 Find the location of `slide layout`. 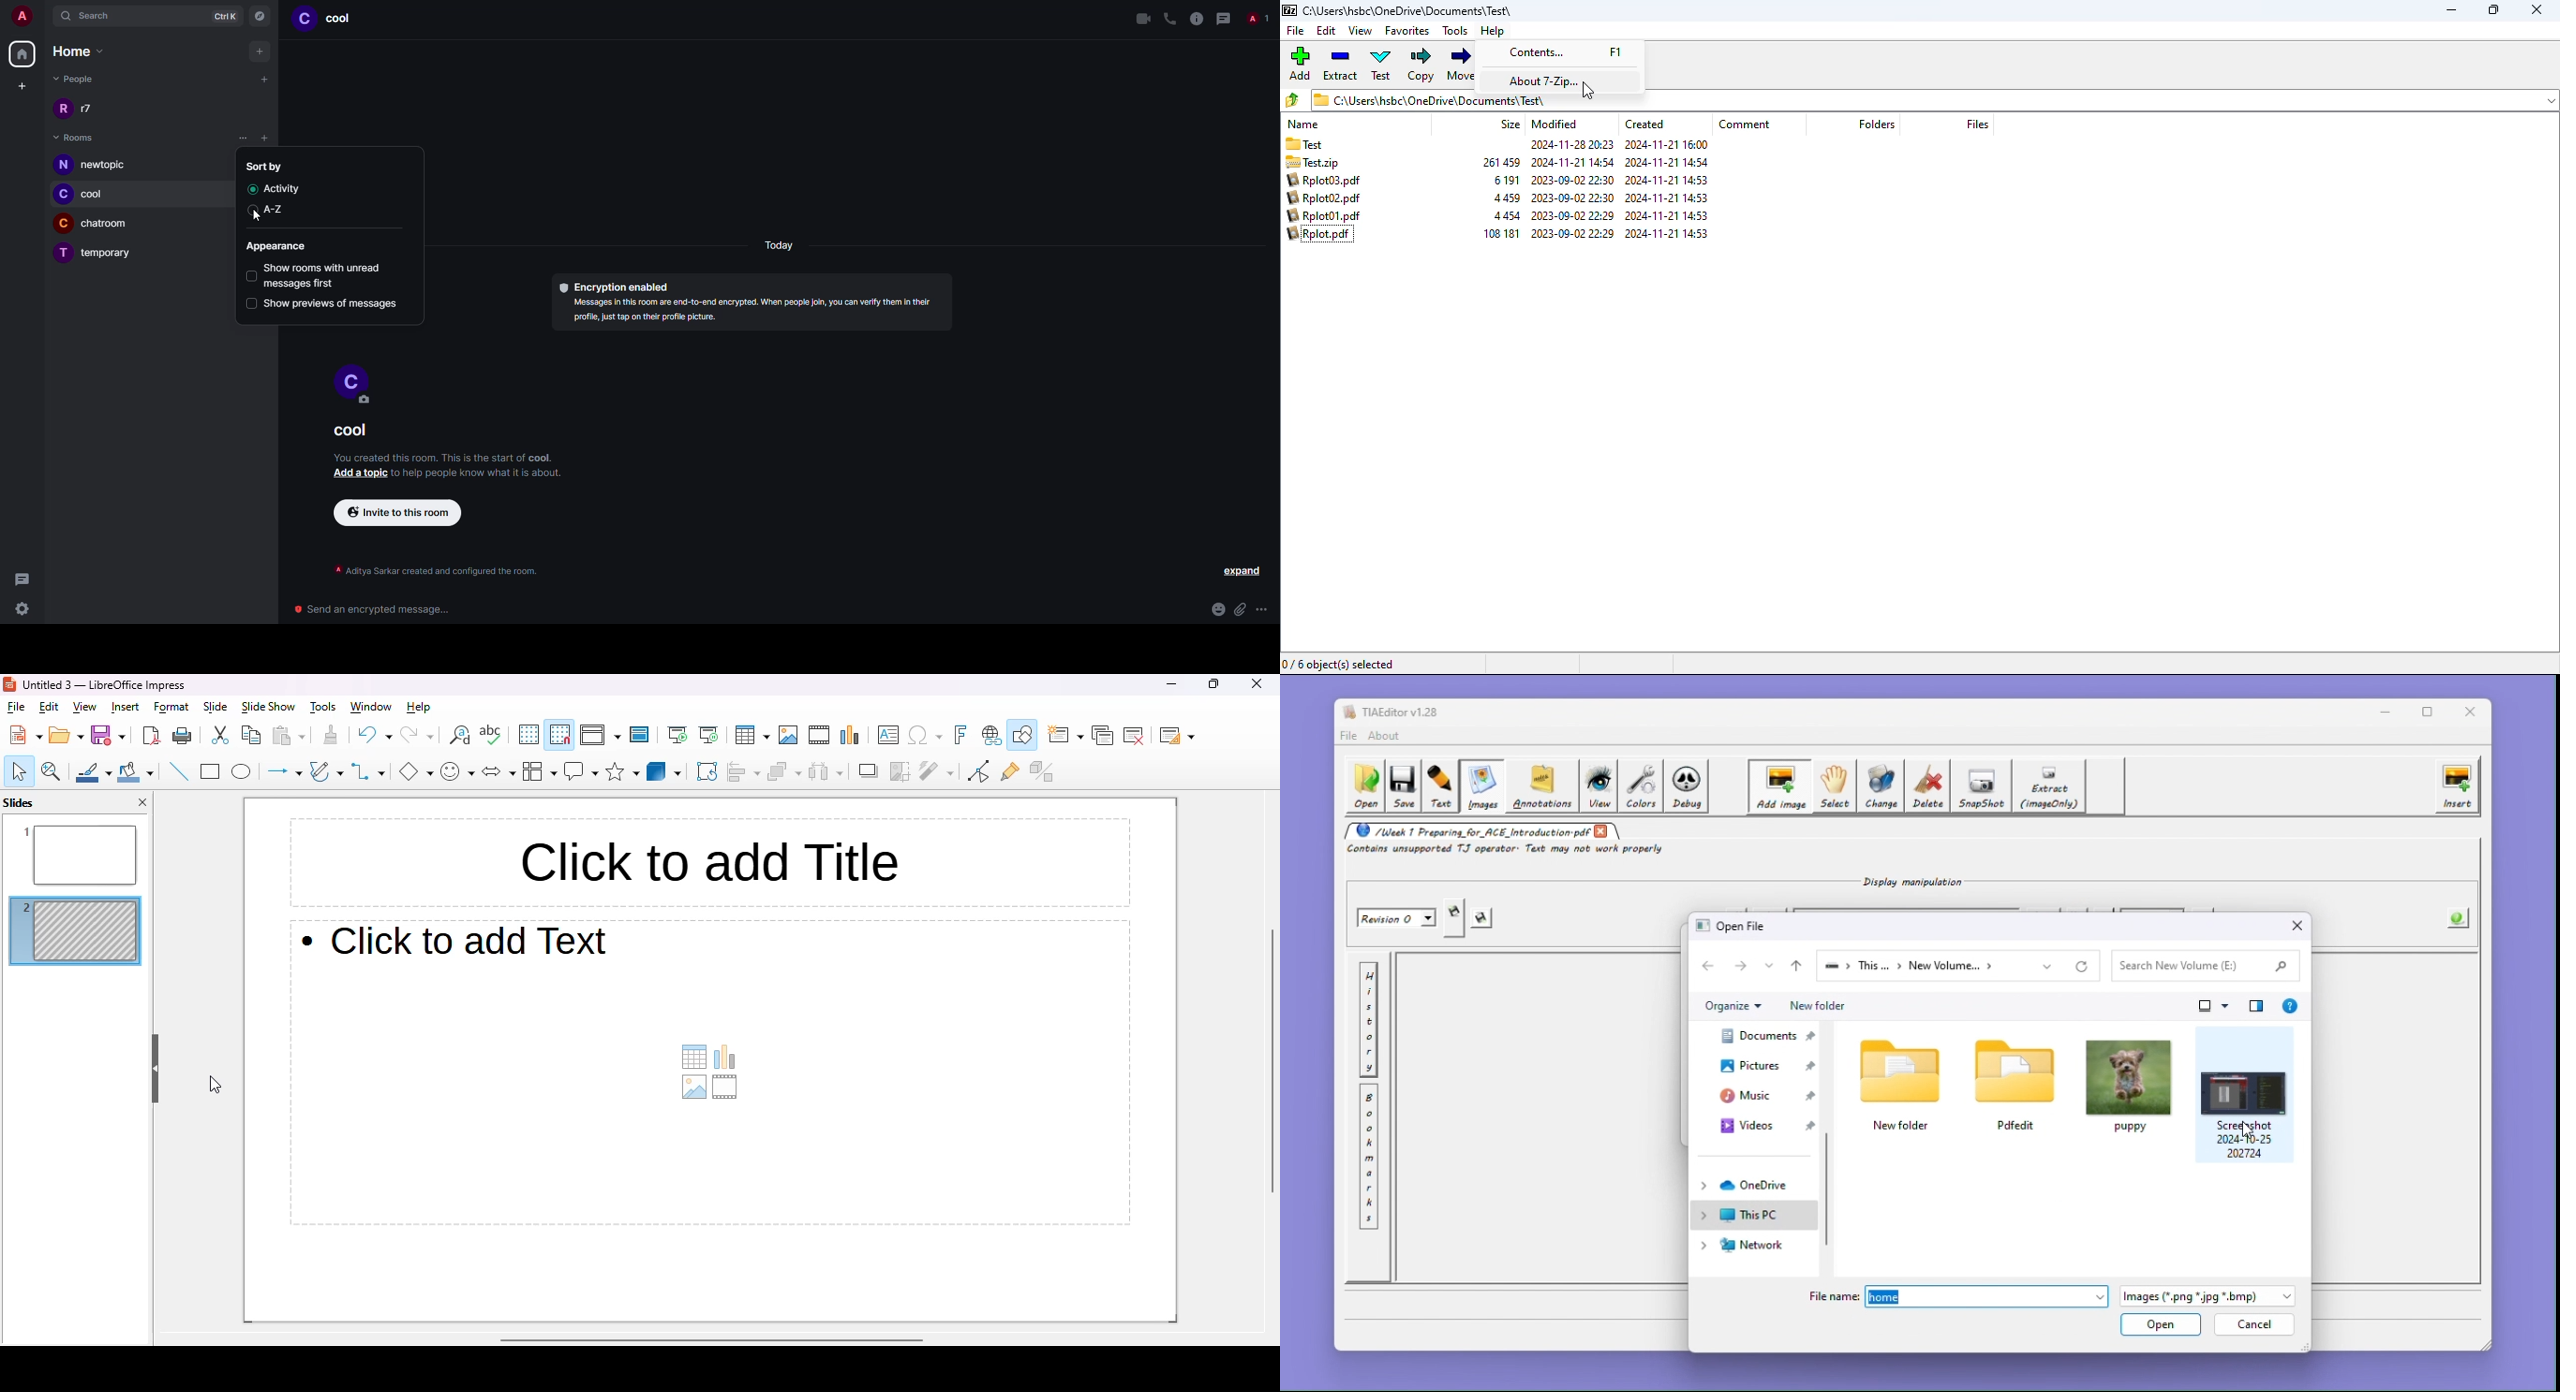

slide layout is located at coordinates (1177, 736).